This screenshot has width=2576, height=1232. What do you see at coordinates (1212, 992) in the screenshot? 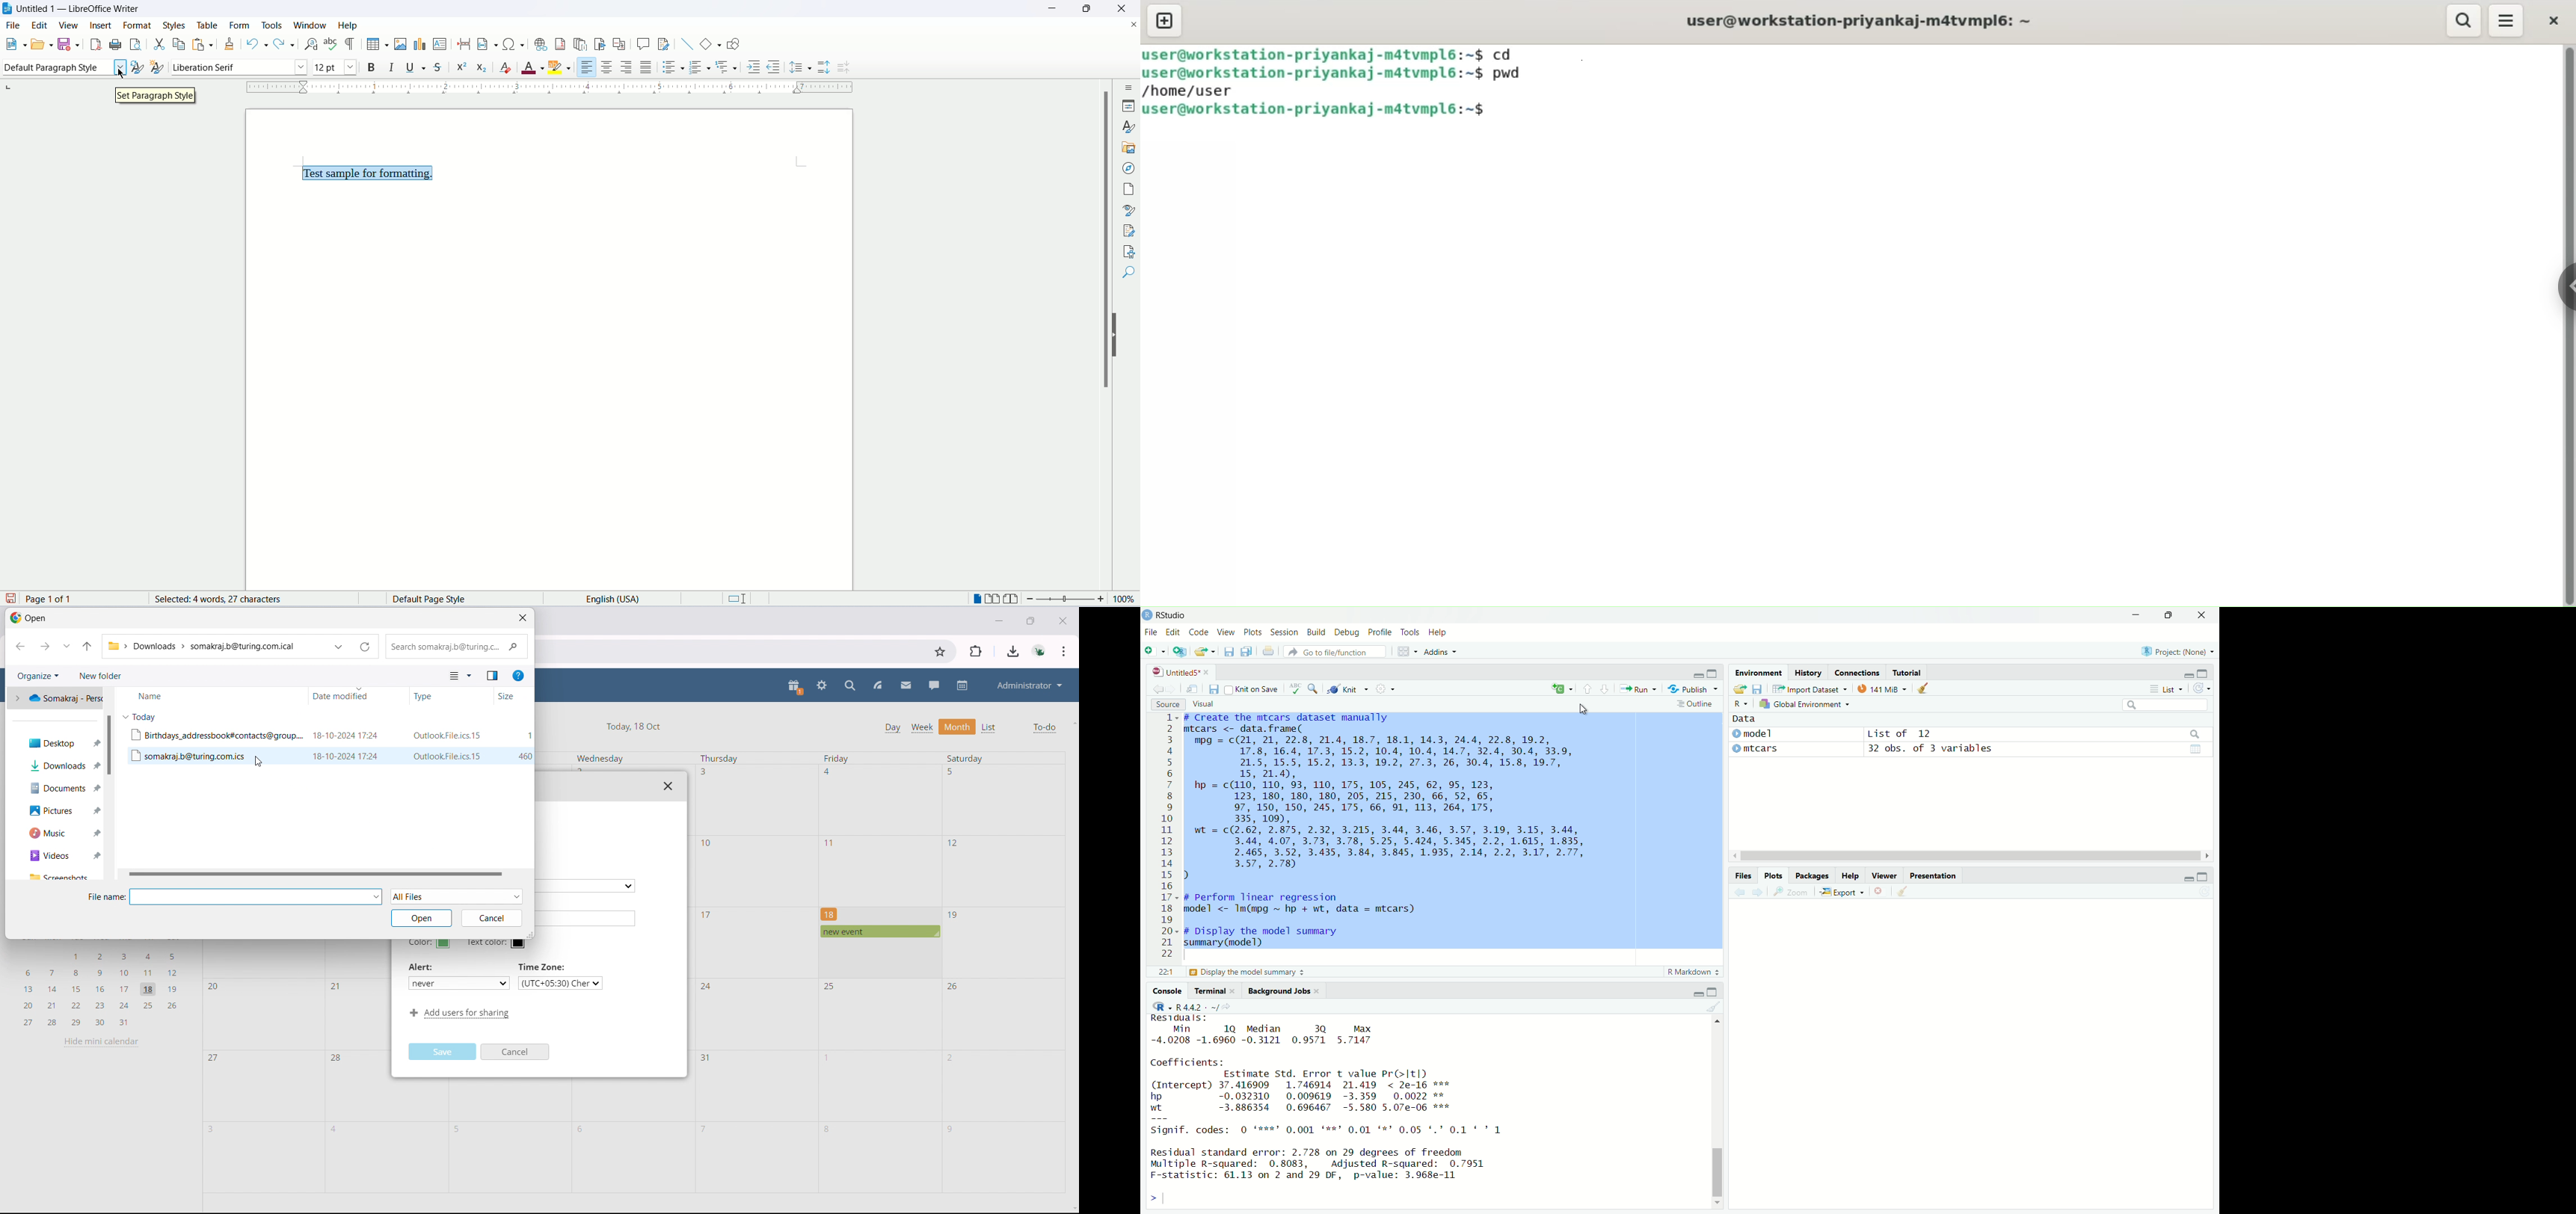
I see `Terminal` at bounding box center [1212, 992].